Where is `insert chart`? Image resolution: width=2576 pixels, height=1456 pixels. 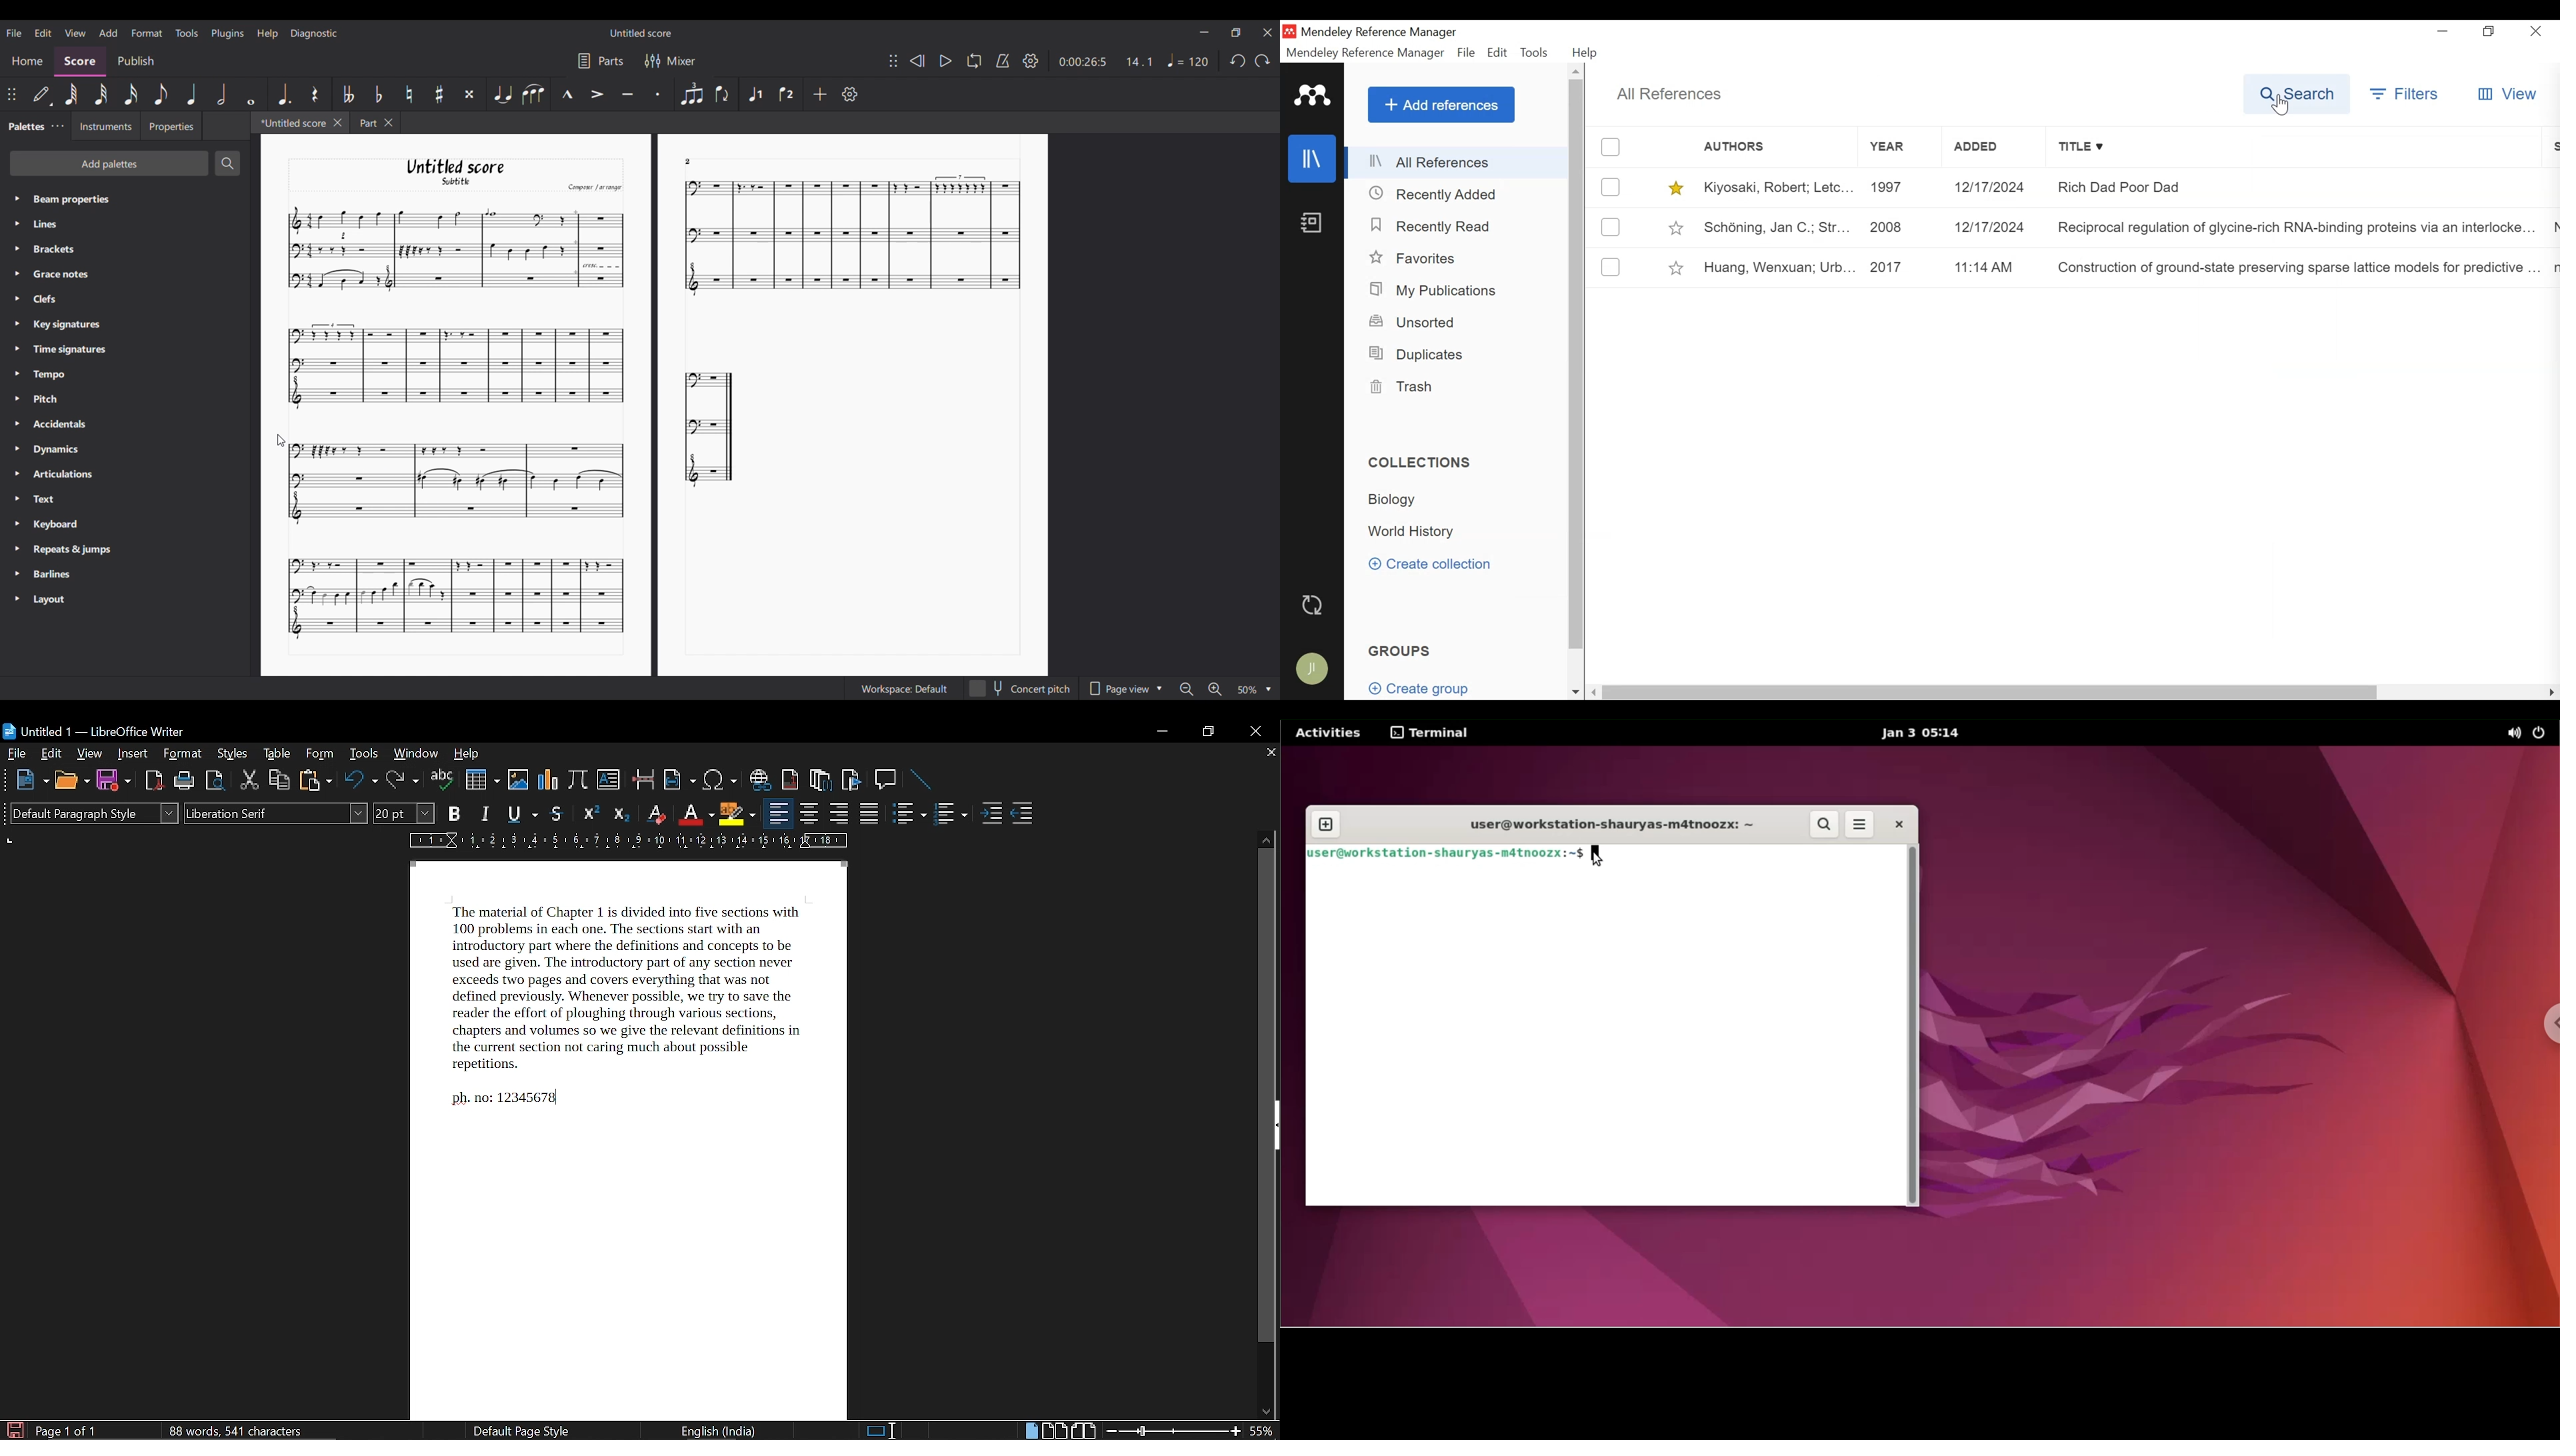
insert chart is located at coordinates (547, 779).